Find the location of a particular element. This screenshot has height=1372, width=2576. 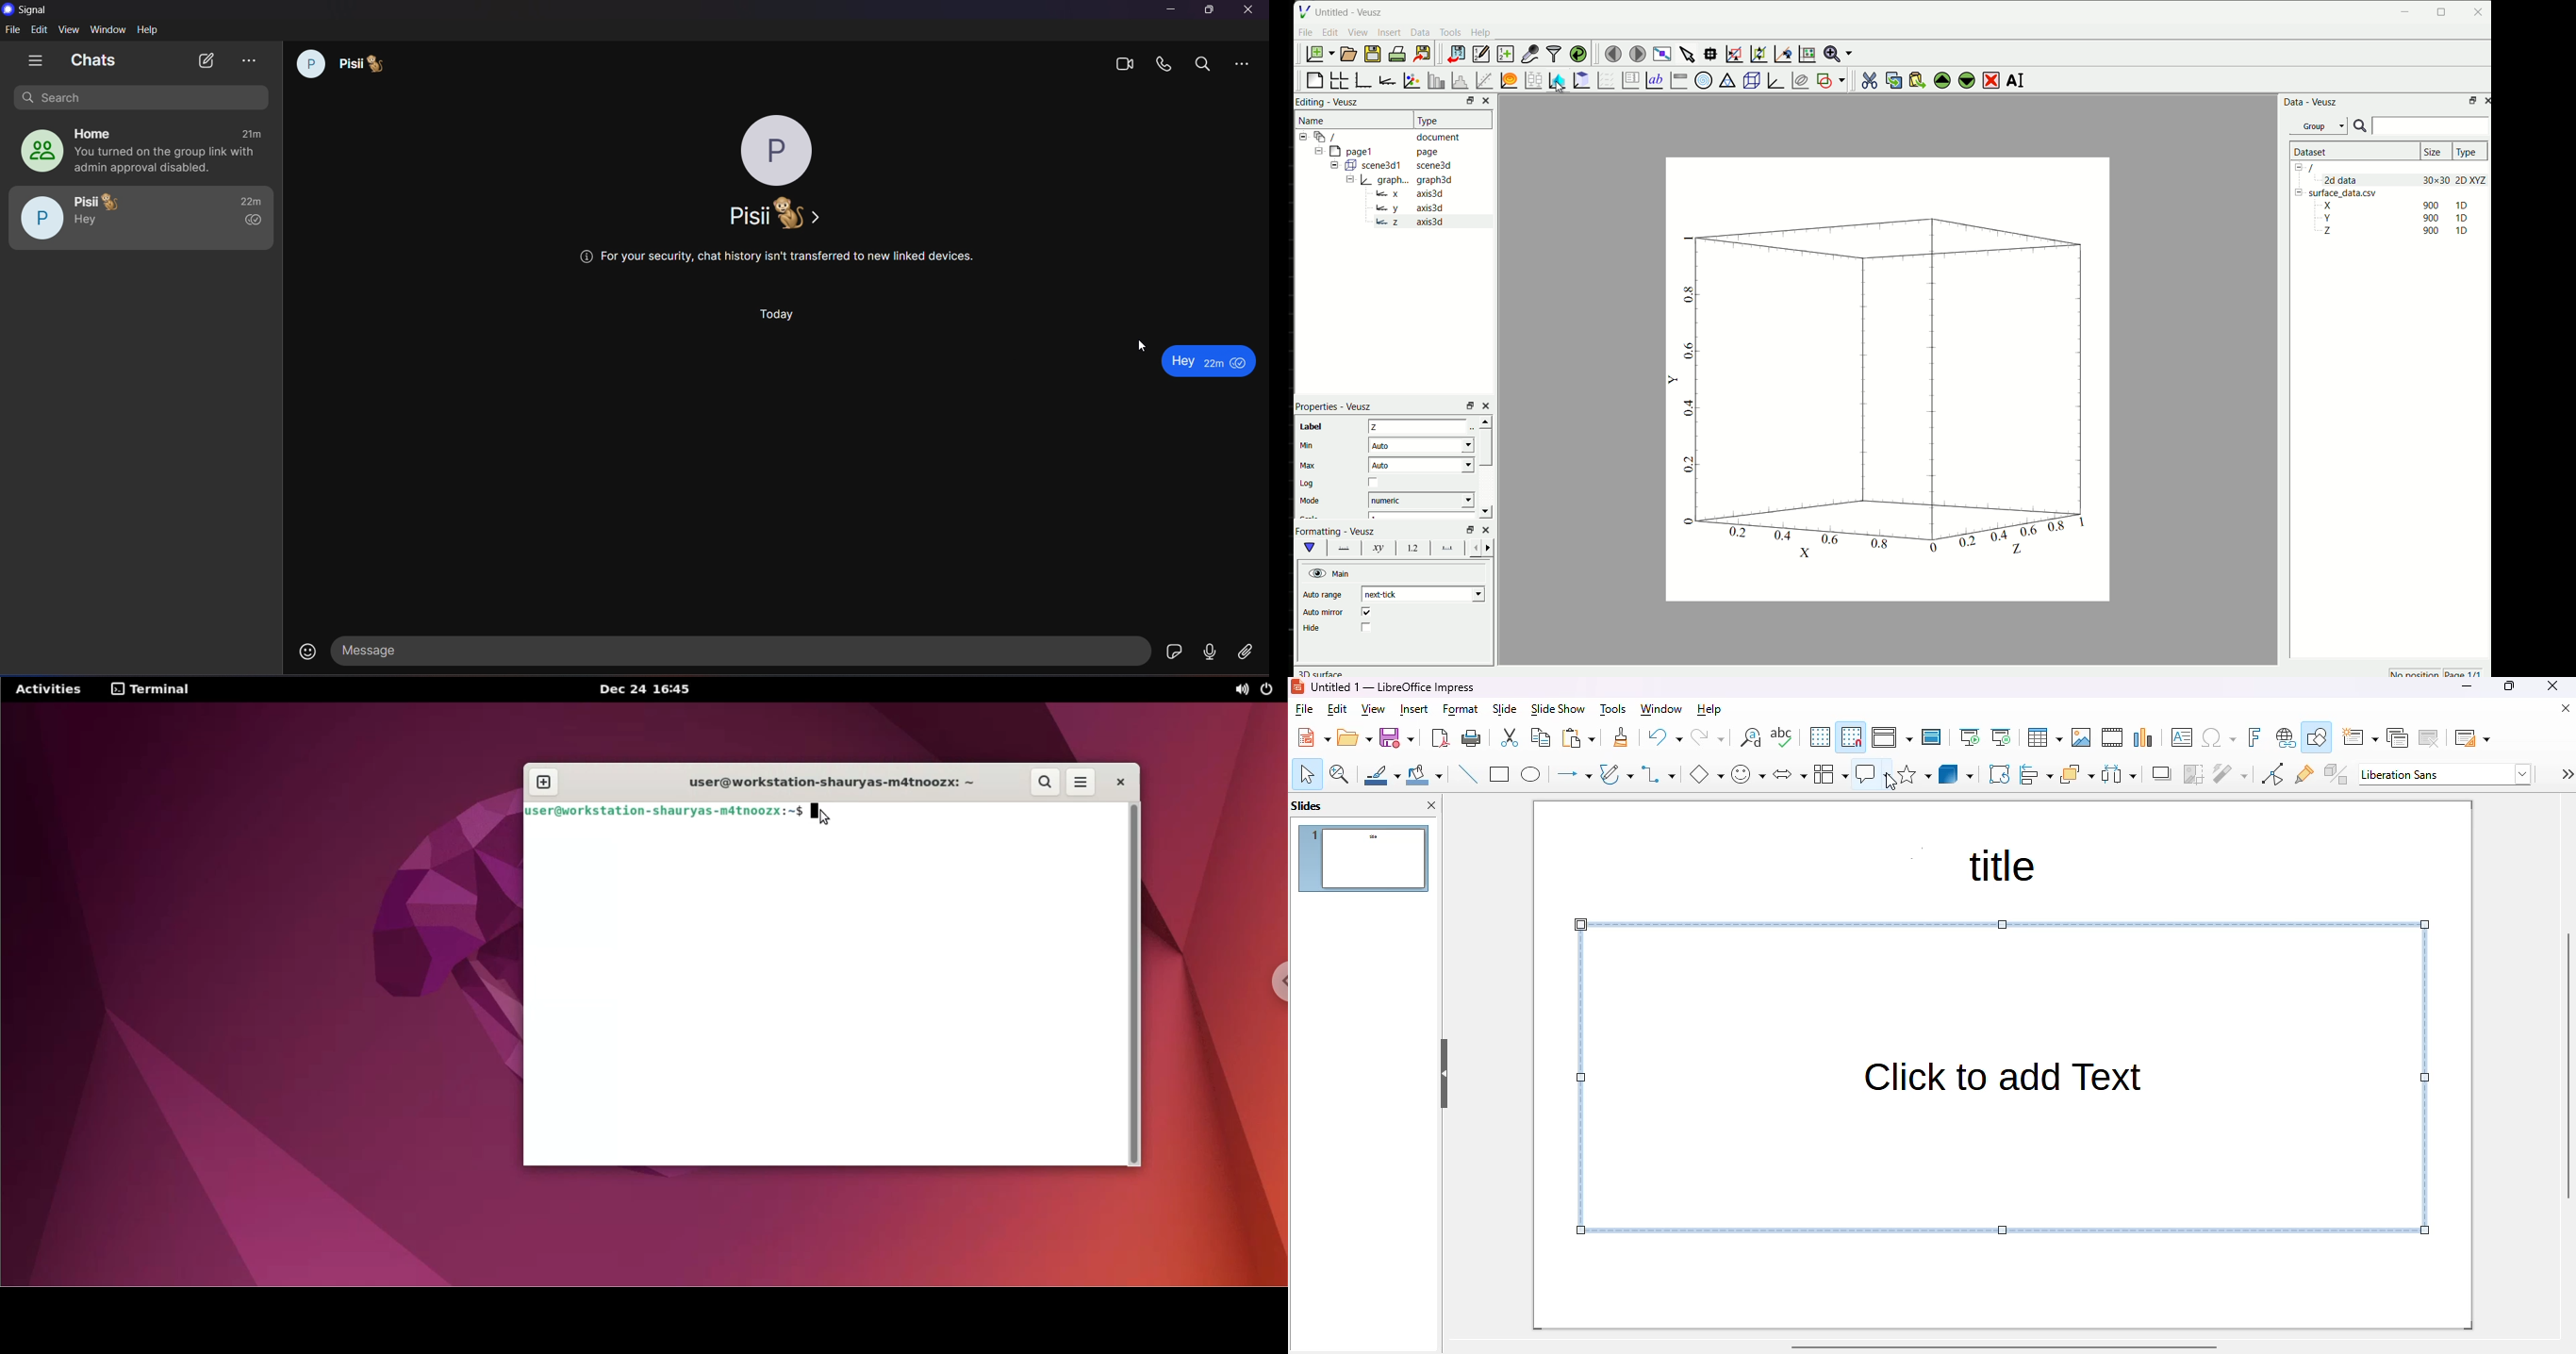

close is located at coordinates (1487, 530).